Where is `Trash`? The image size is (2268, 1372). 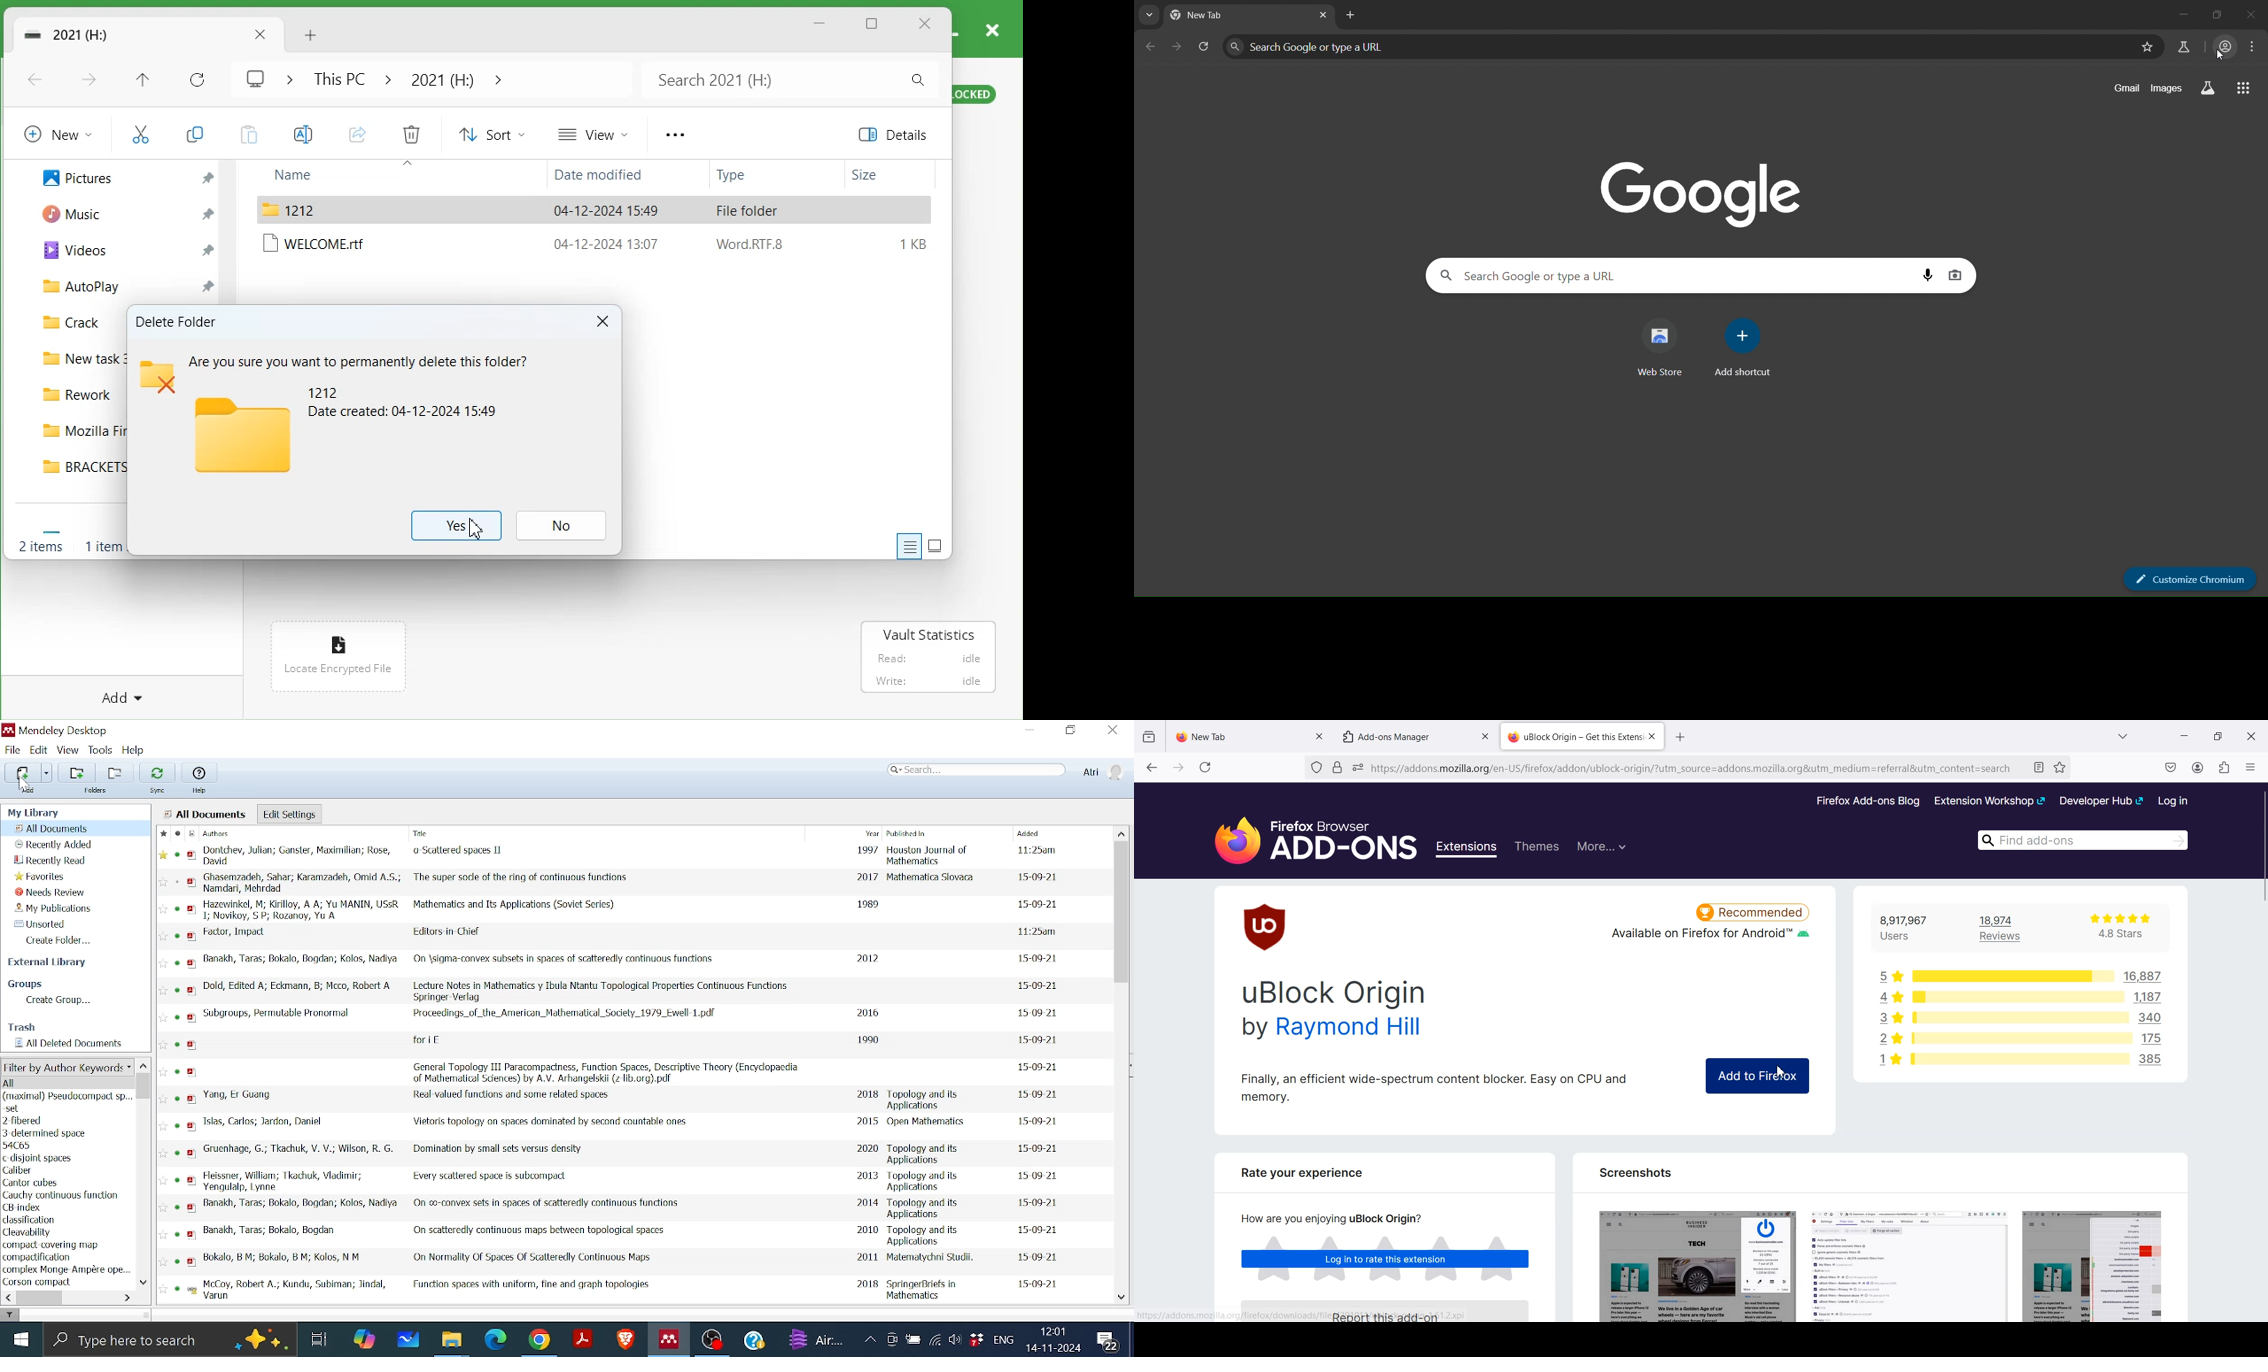
Trash is located at coordinates (21, 1027).